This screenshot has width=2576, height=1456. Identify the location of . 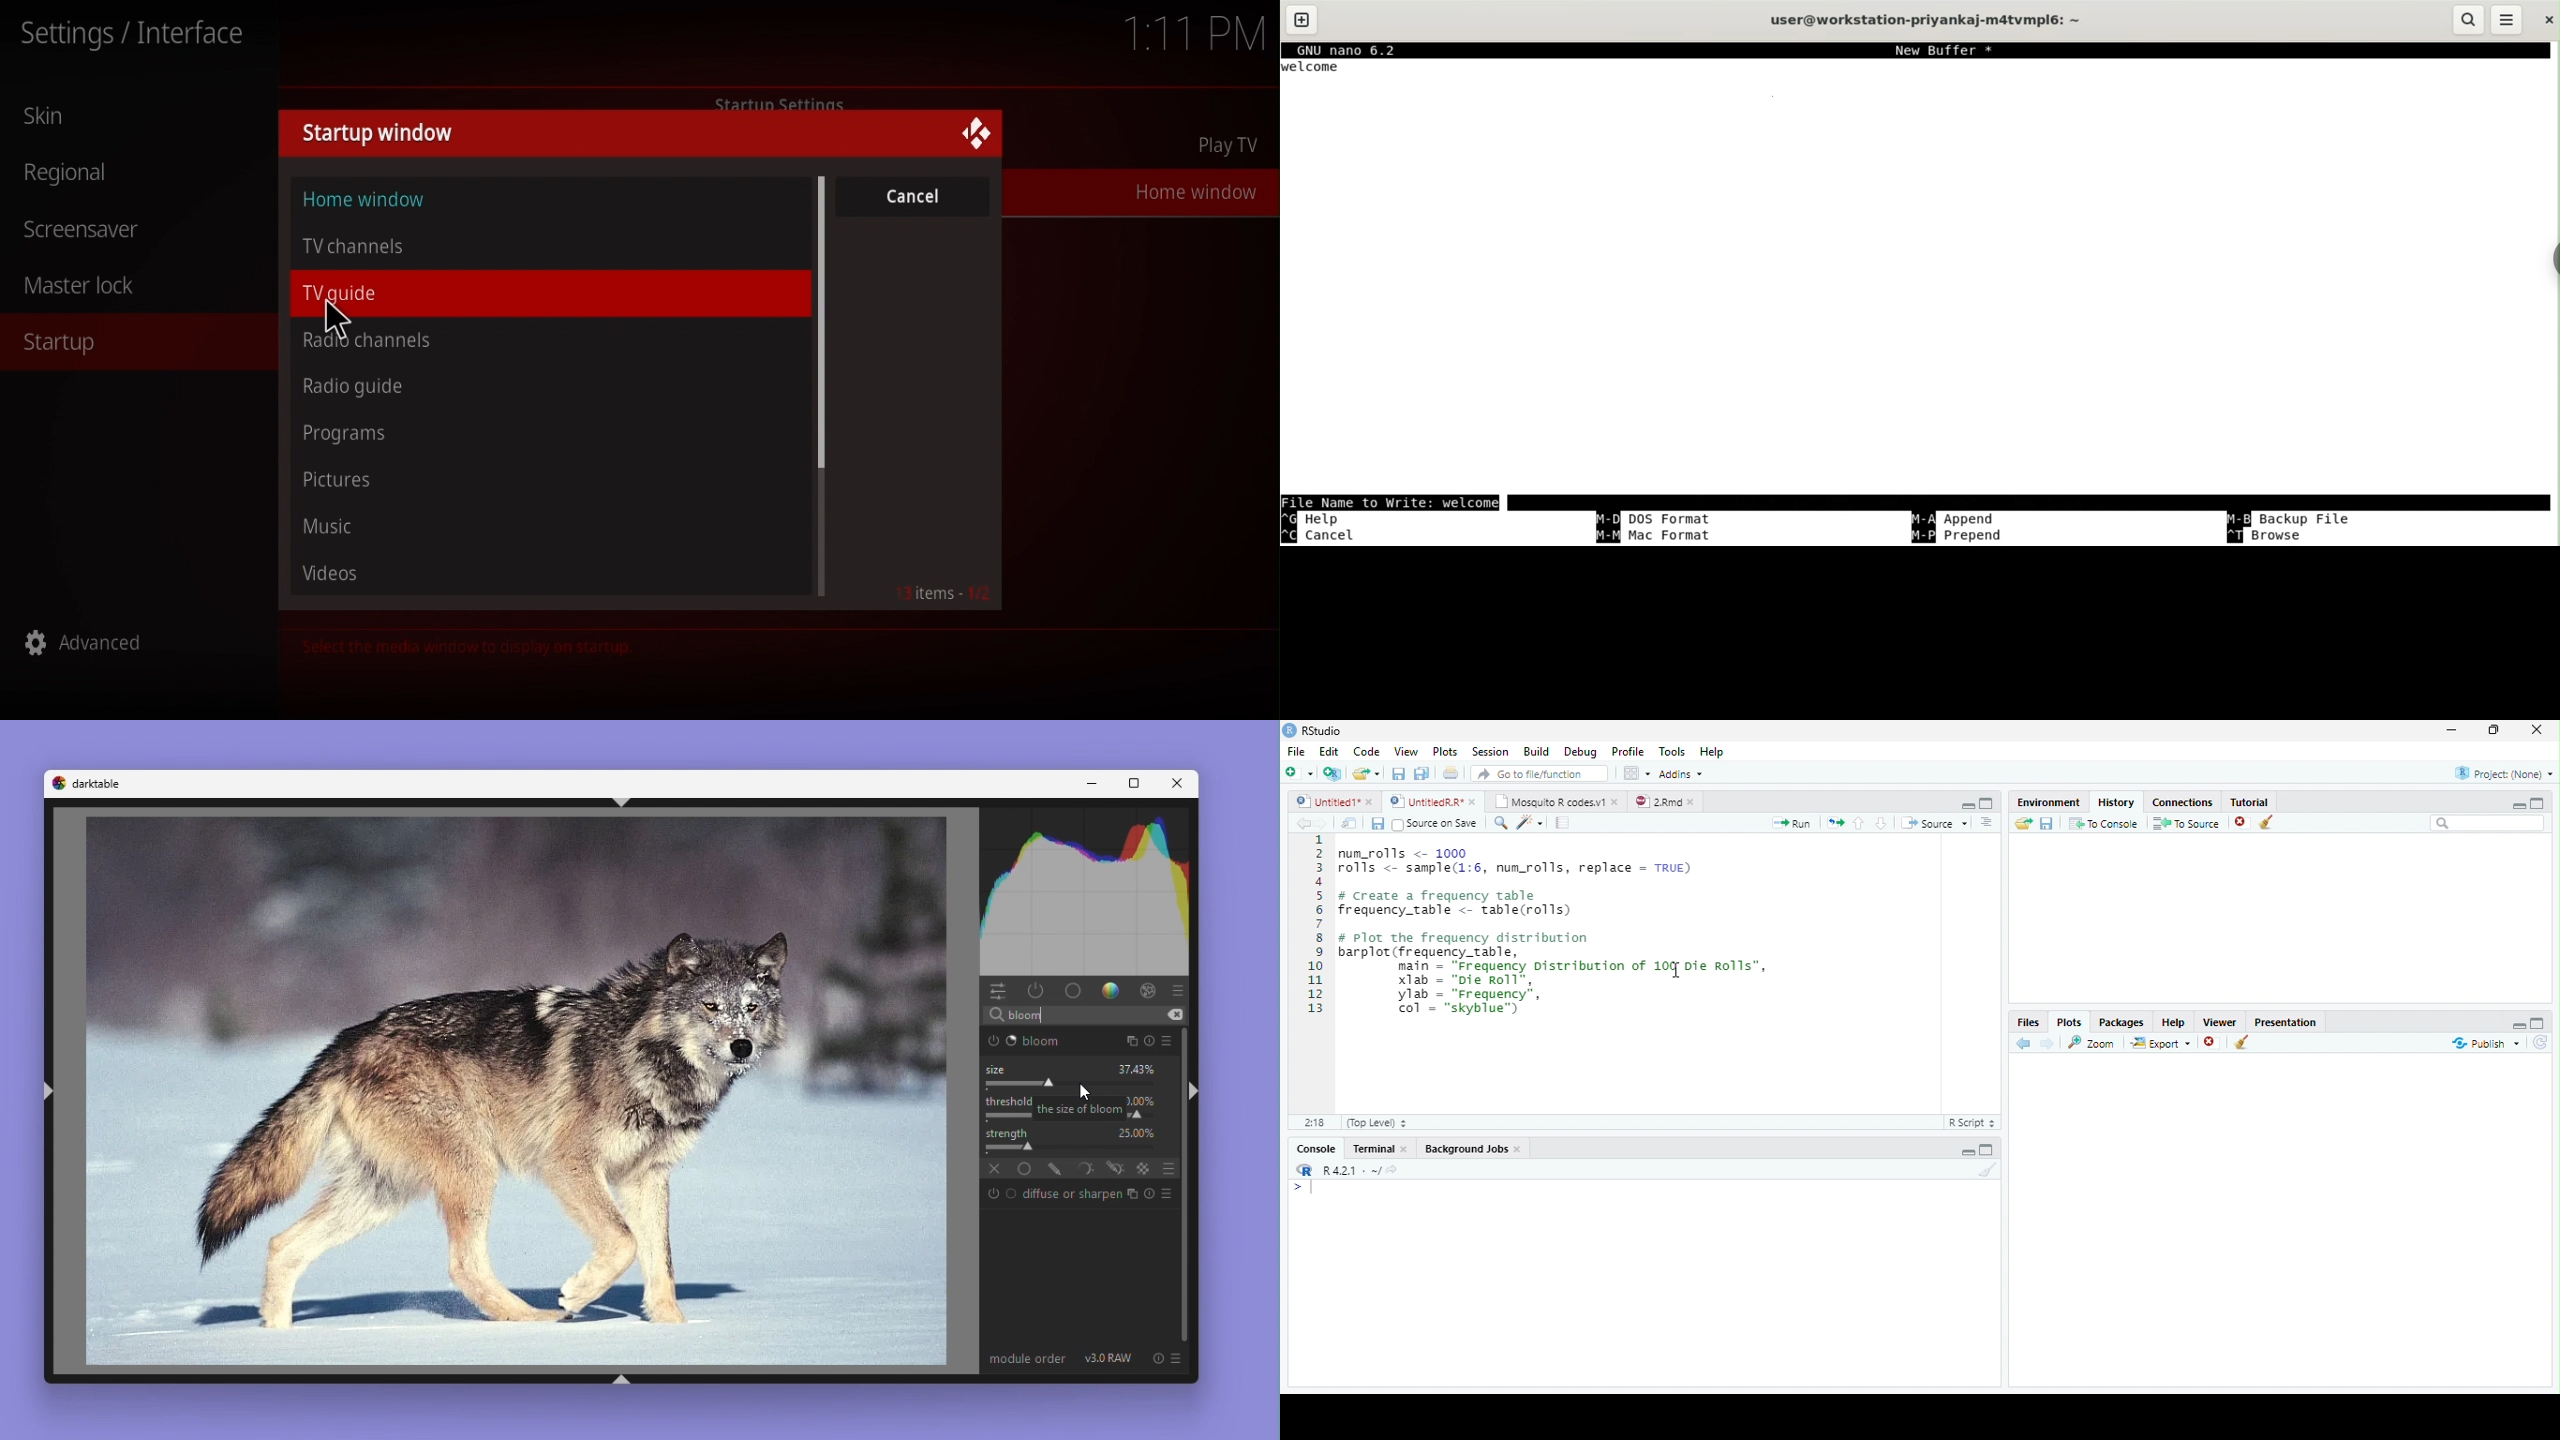
(1076, 1149).